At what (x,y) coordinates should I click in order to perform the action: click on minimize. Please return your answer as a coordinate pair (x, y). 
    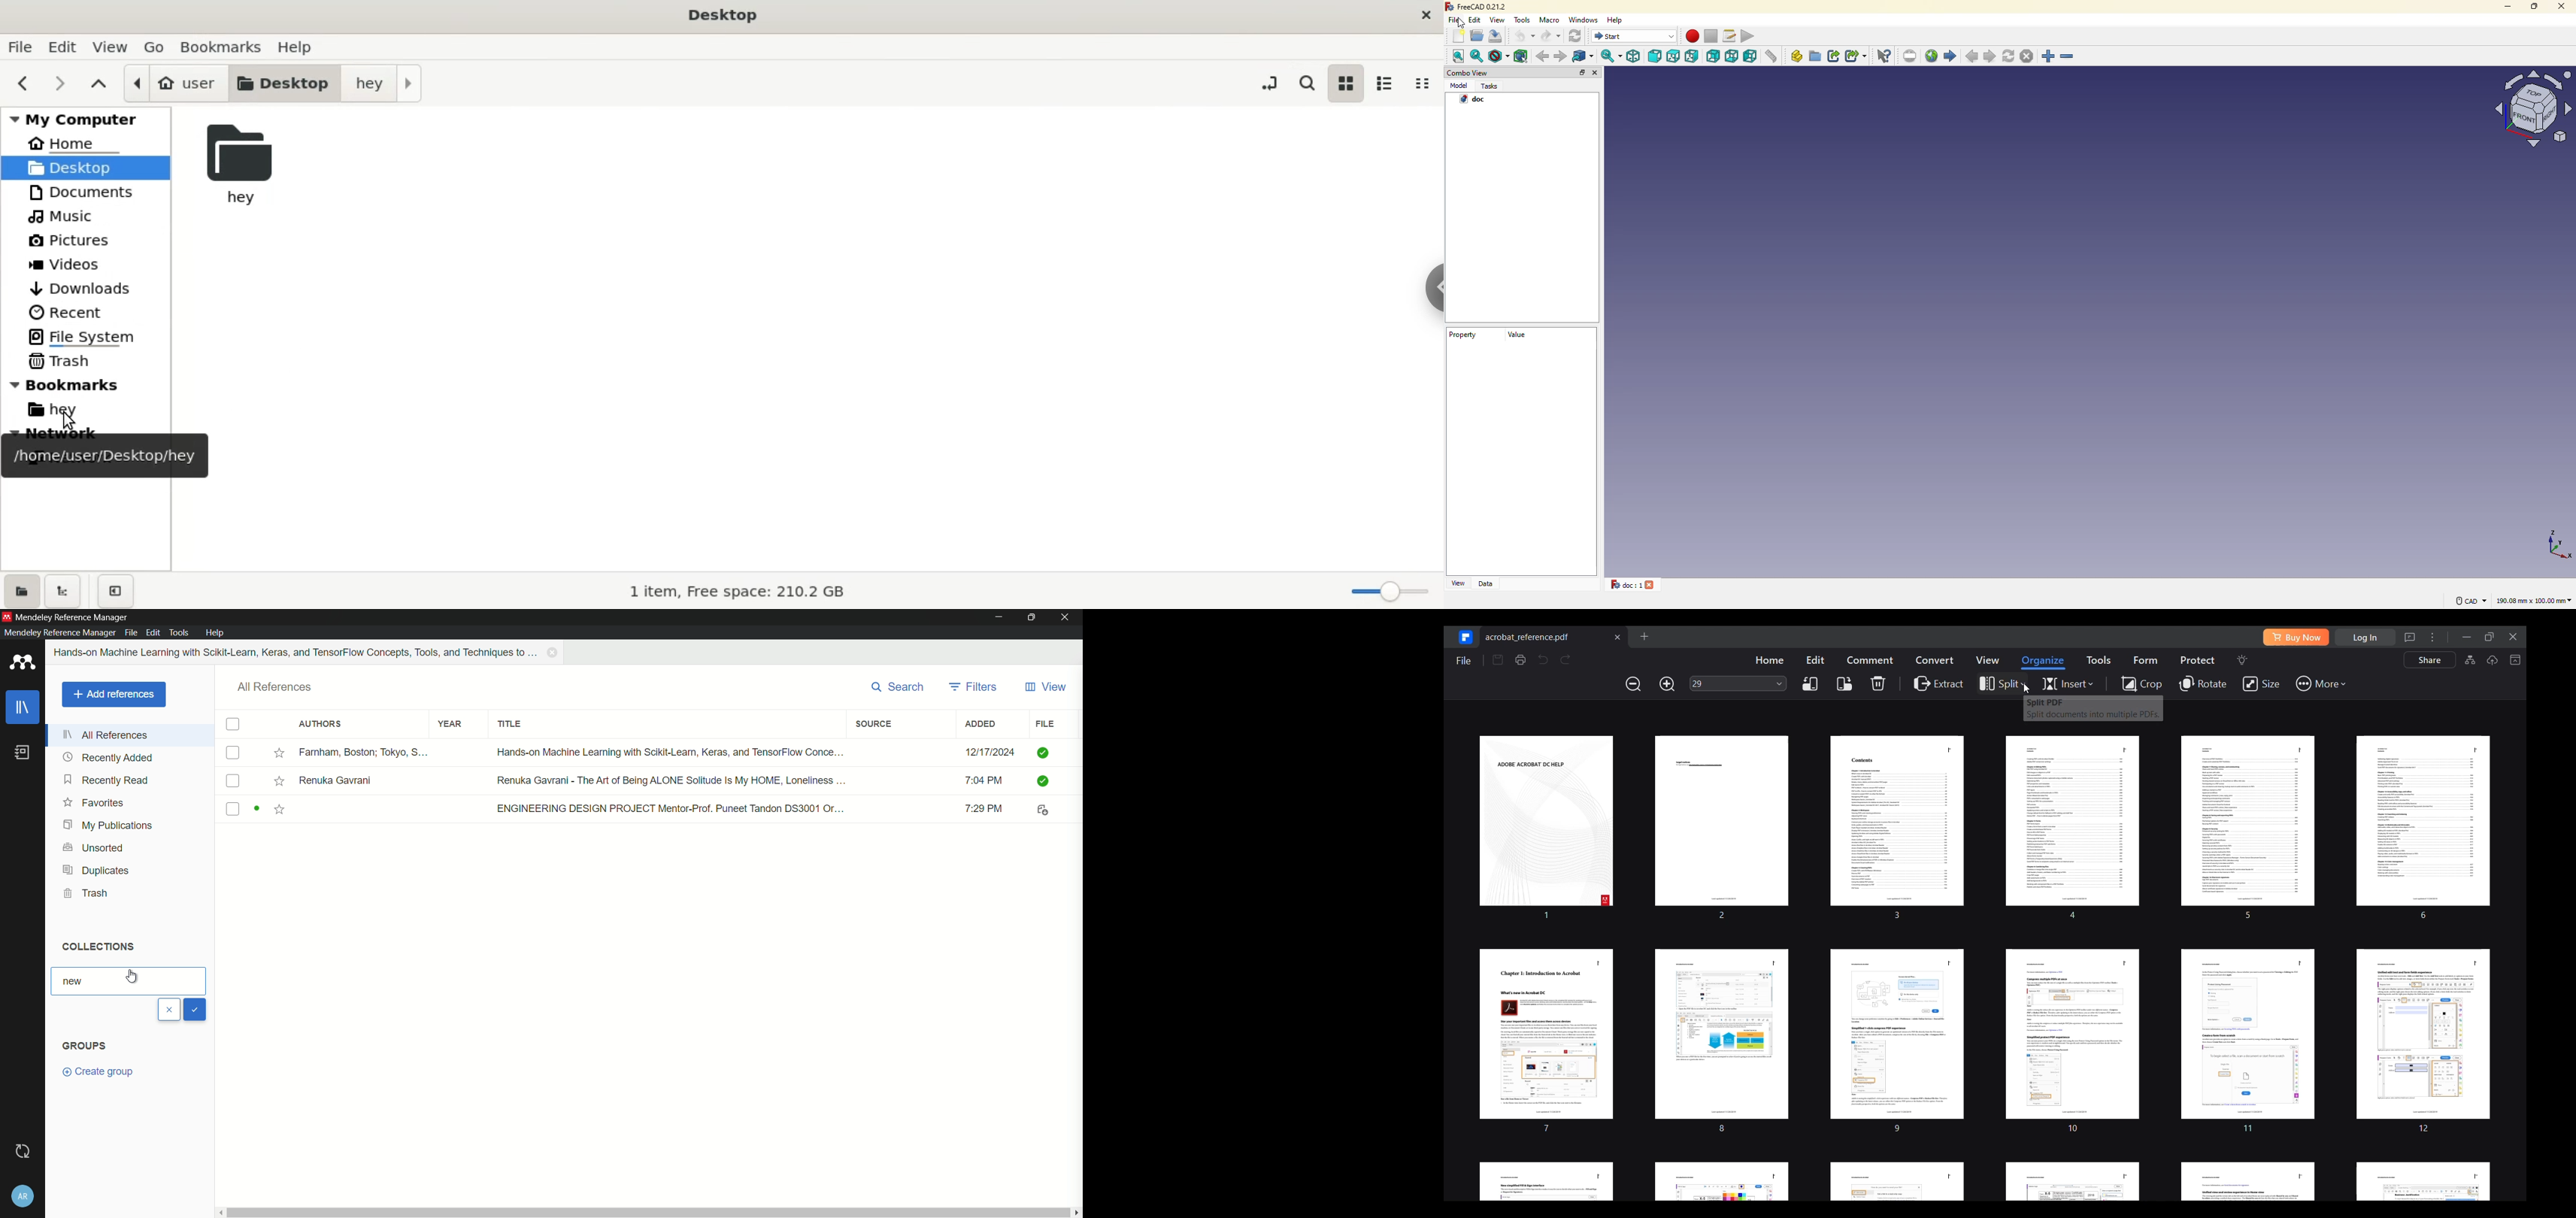
    Looking at the image, I should click on (999, 617).